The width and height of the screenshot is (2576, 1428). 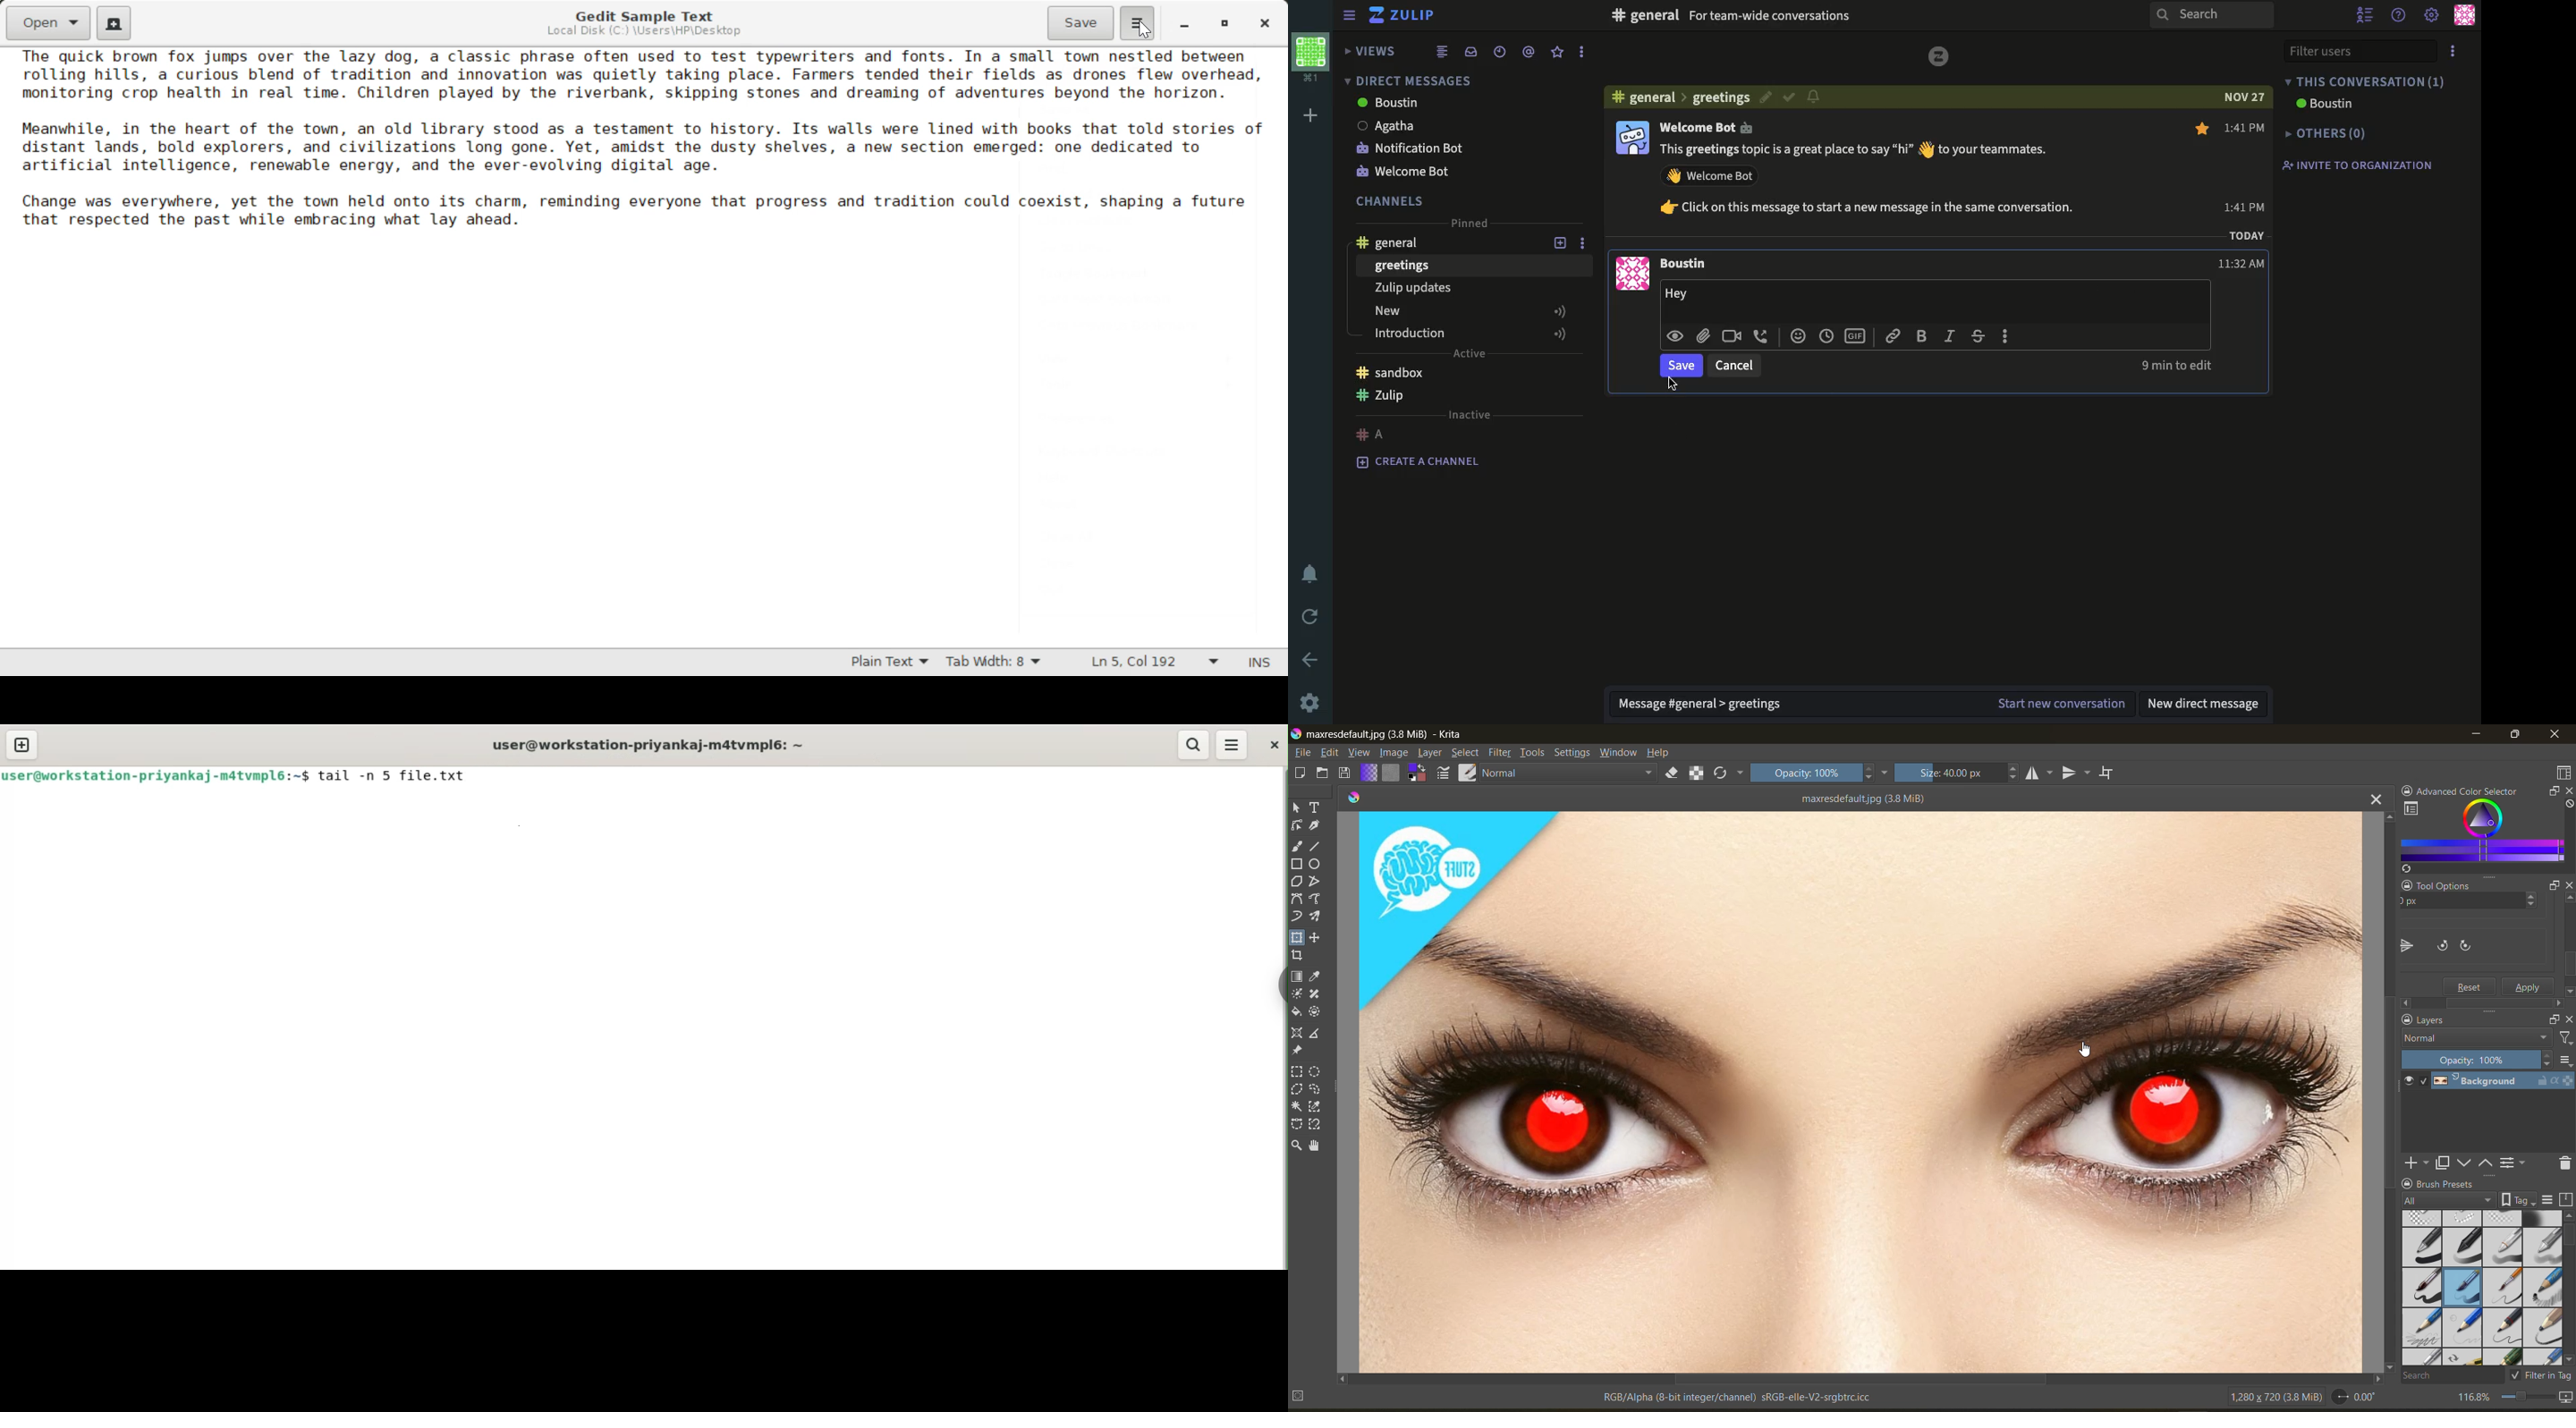 What do you see at coordinates (1662, 753) in the screenshot?
I see `help` at bounding box center [1662, 753].